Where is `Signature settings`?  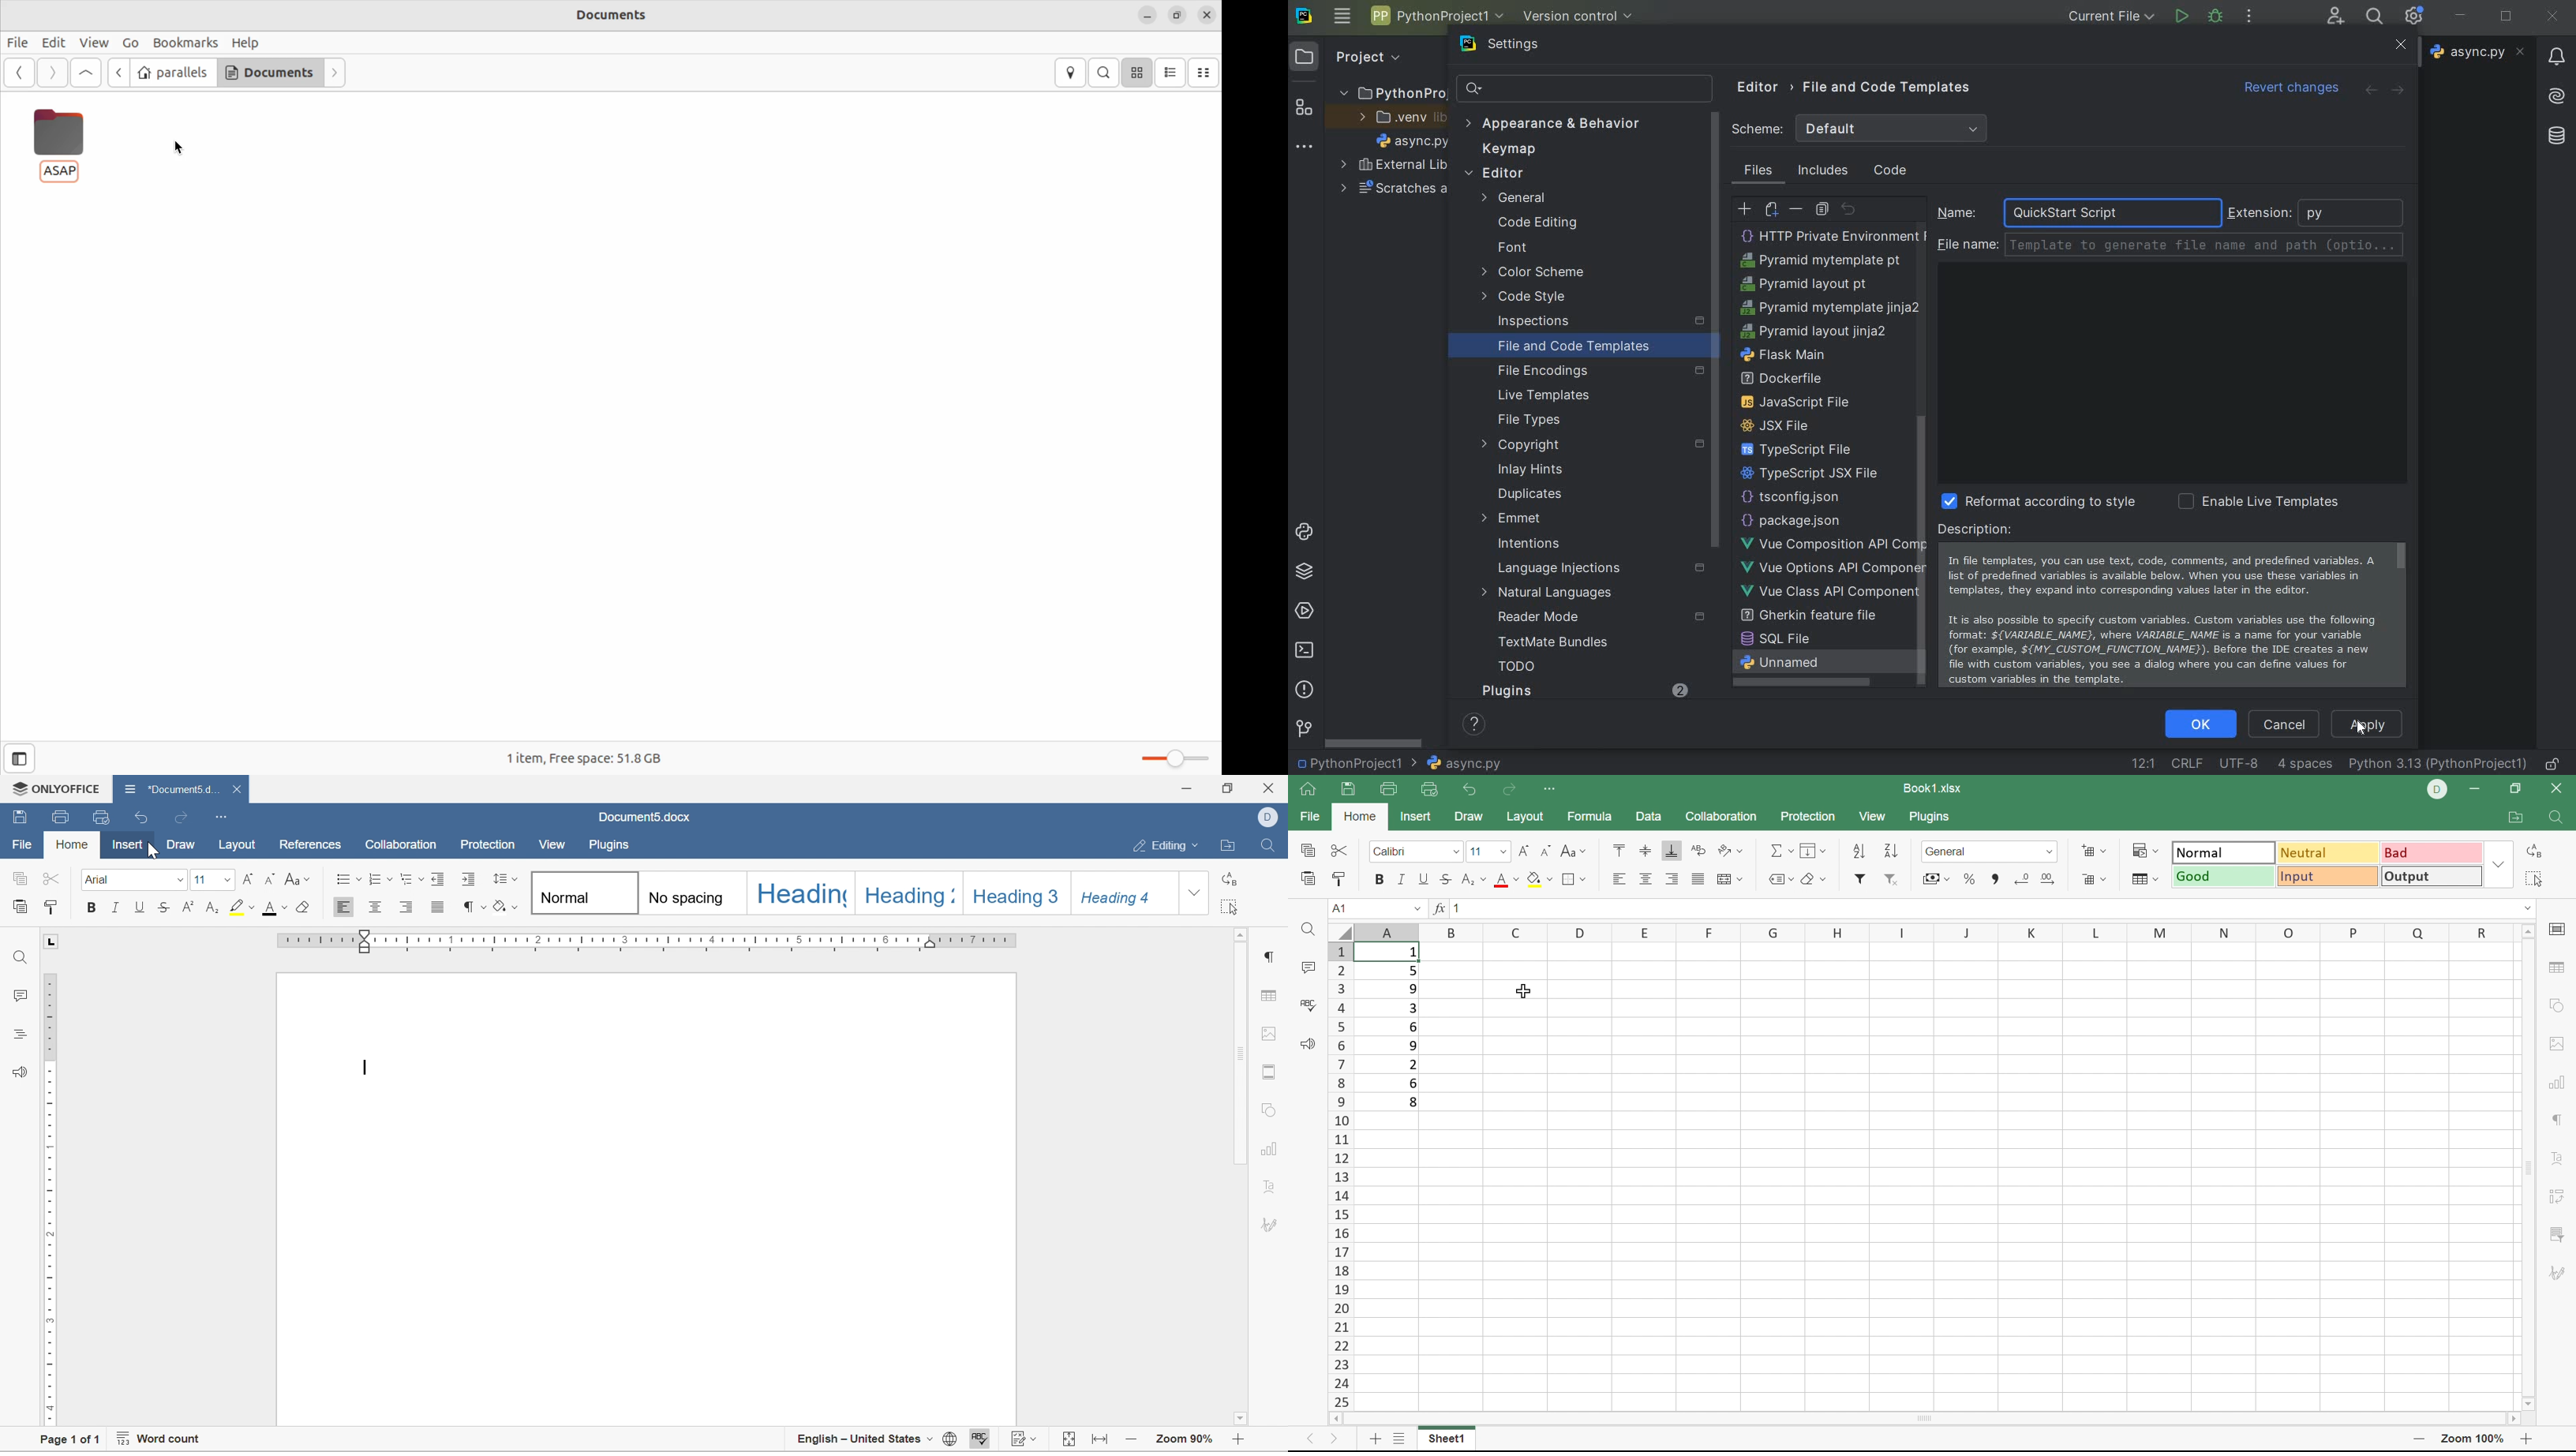 Signature settings is located at coordinates (2558, 1273).